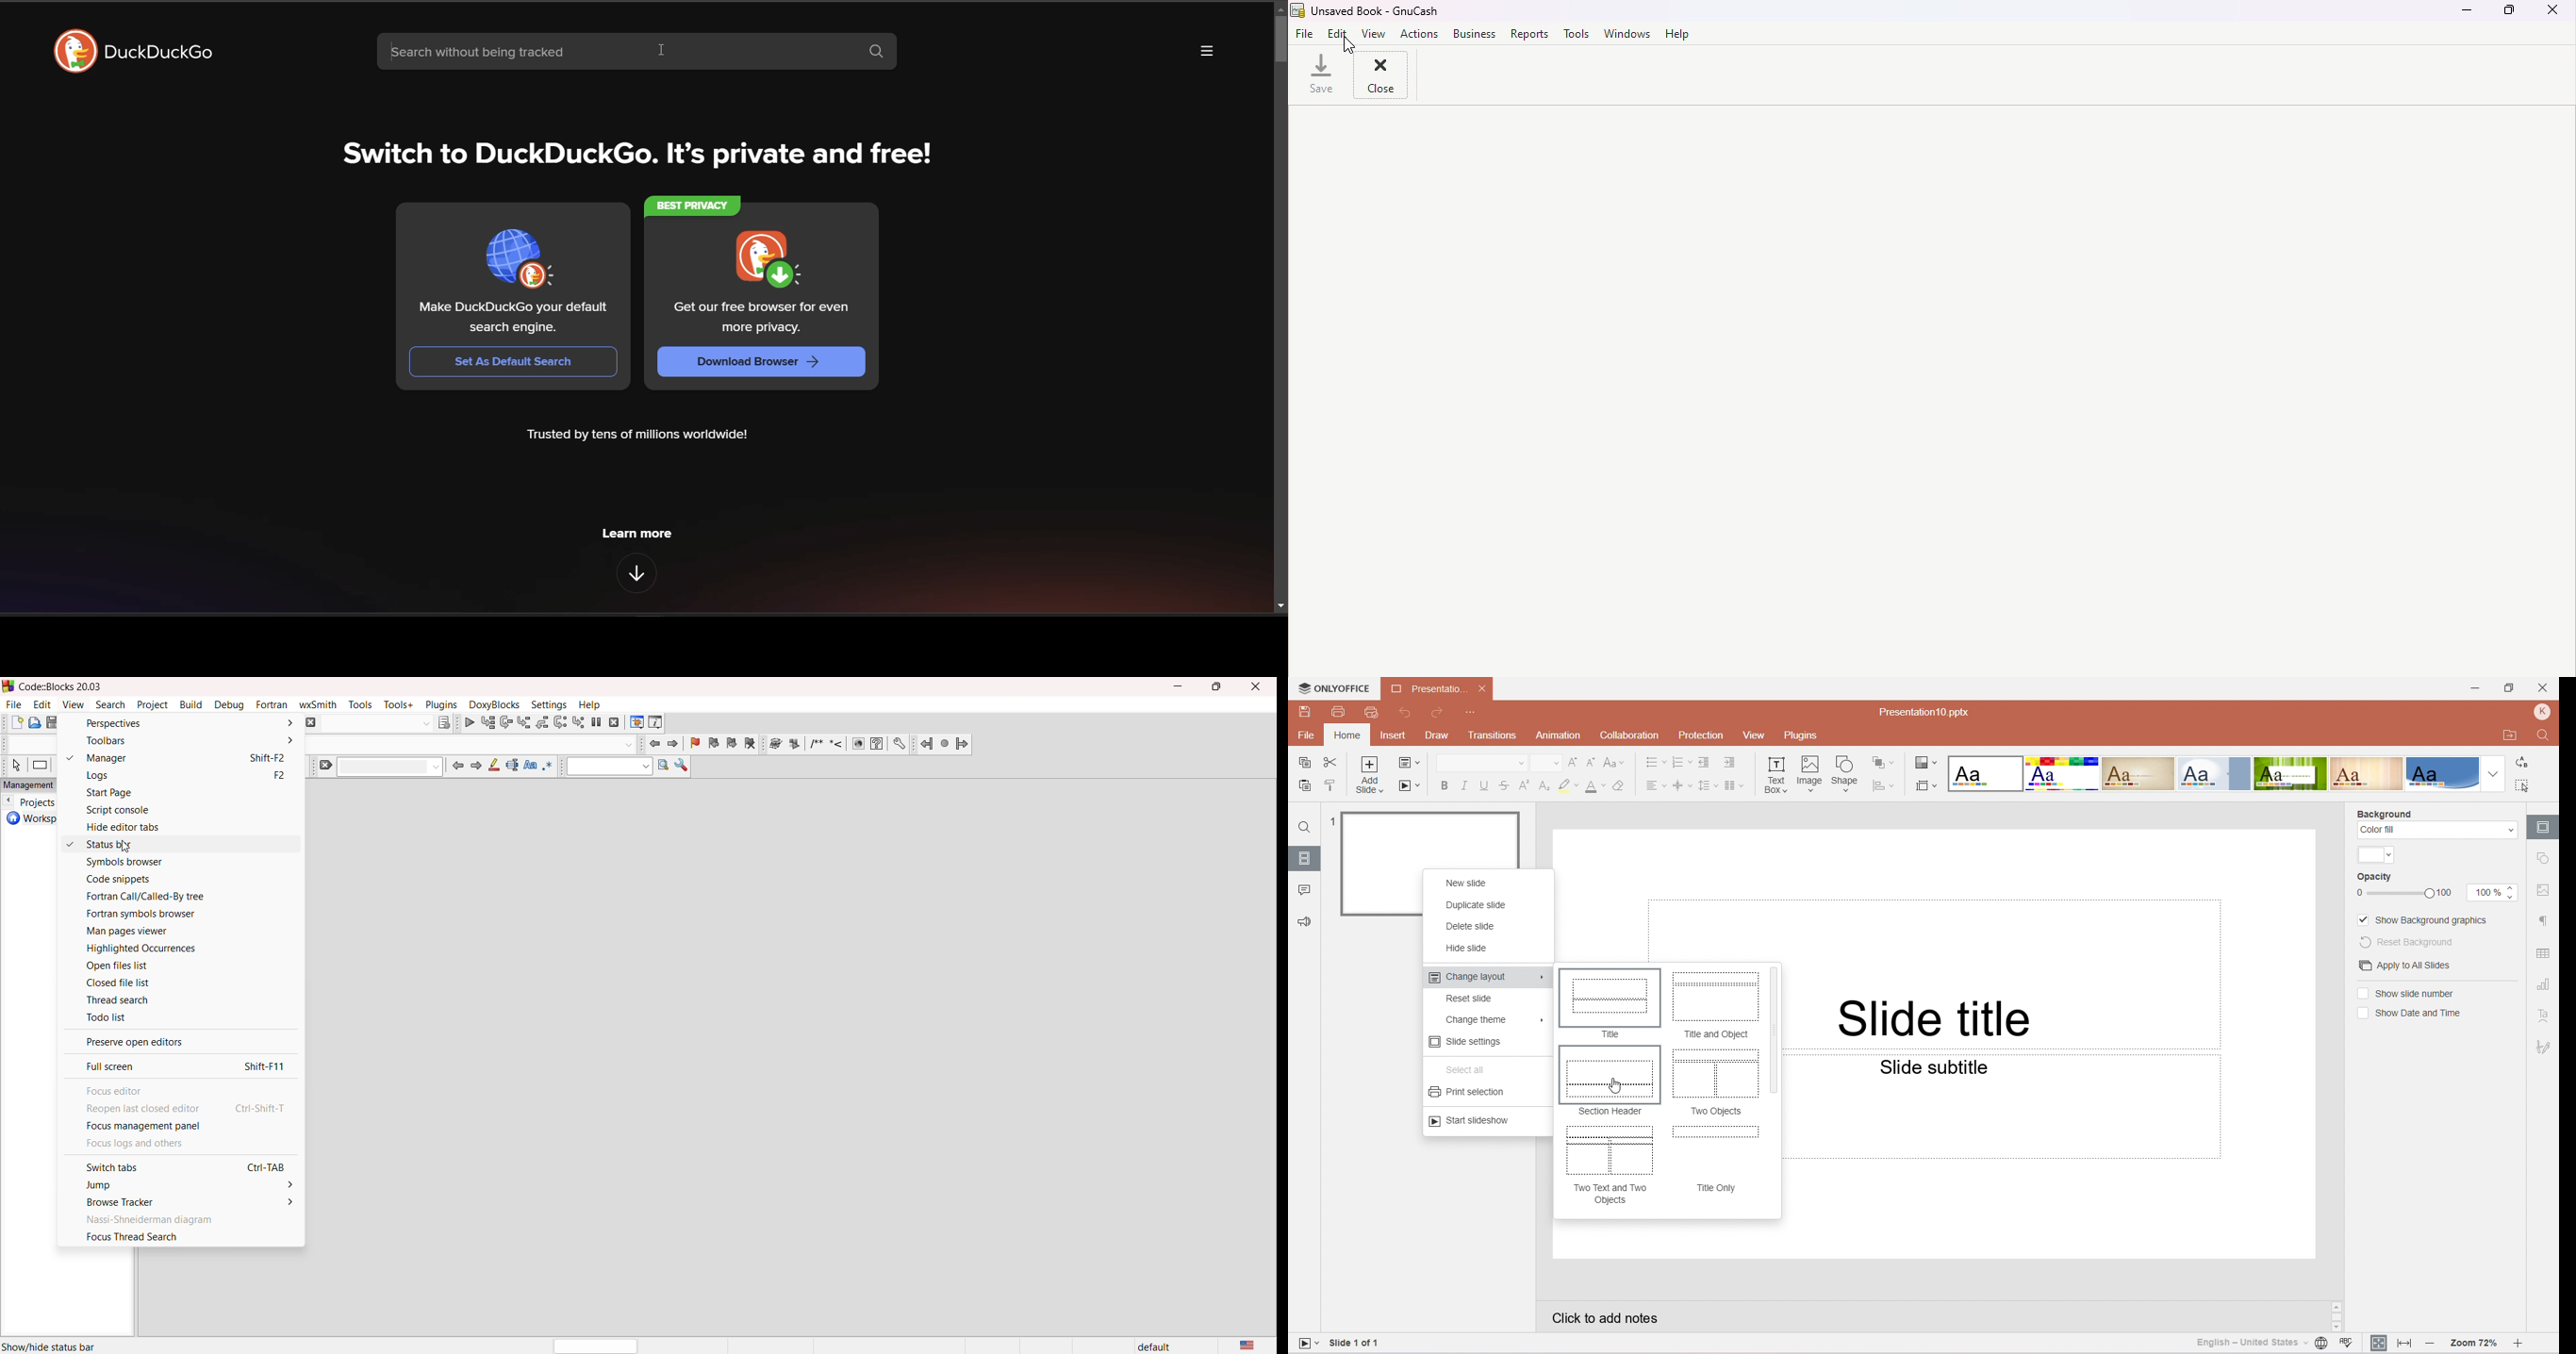 This screenshot has width=2576, height=1372. What do you see at coordinates (178, 932) in the screenshot?
I see `man pages viewer` at bounding box center [178, 932].